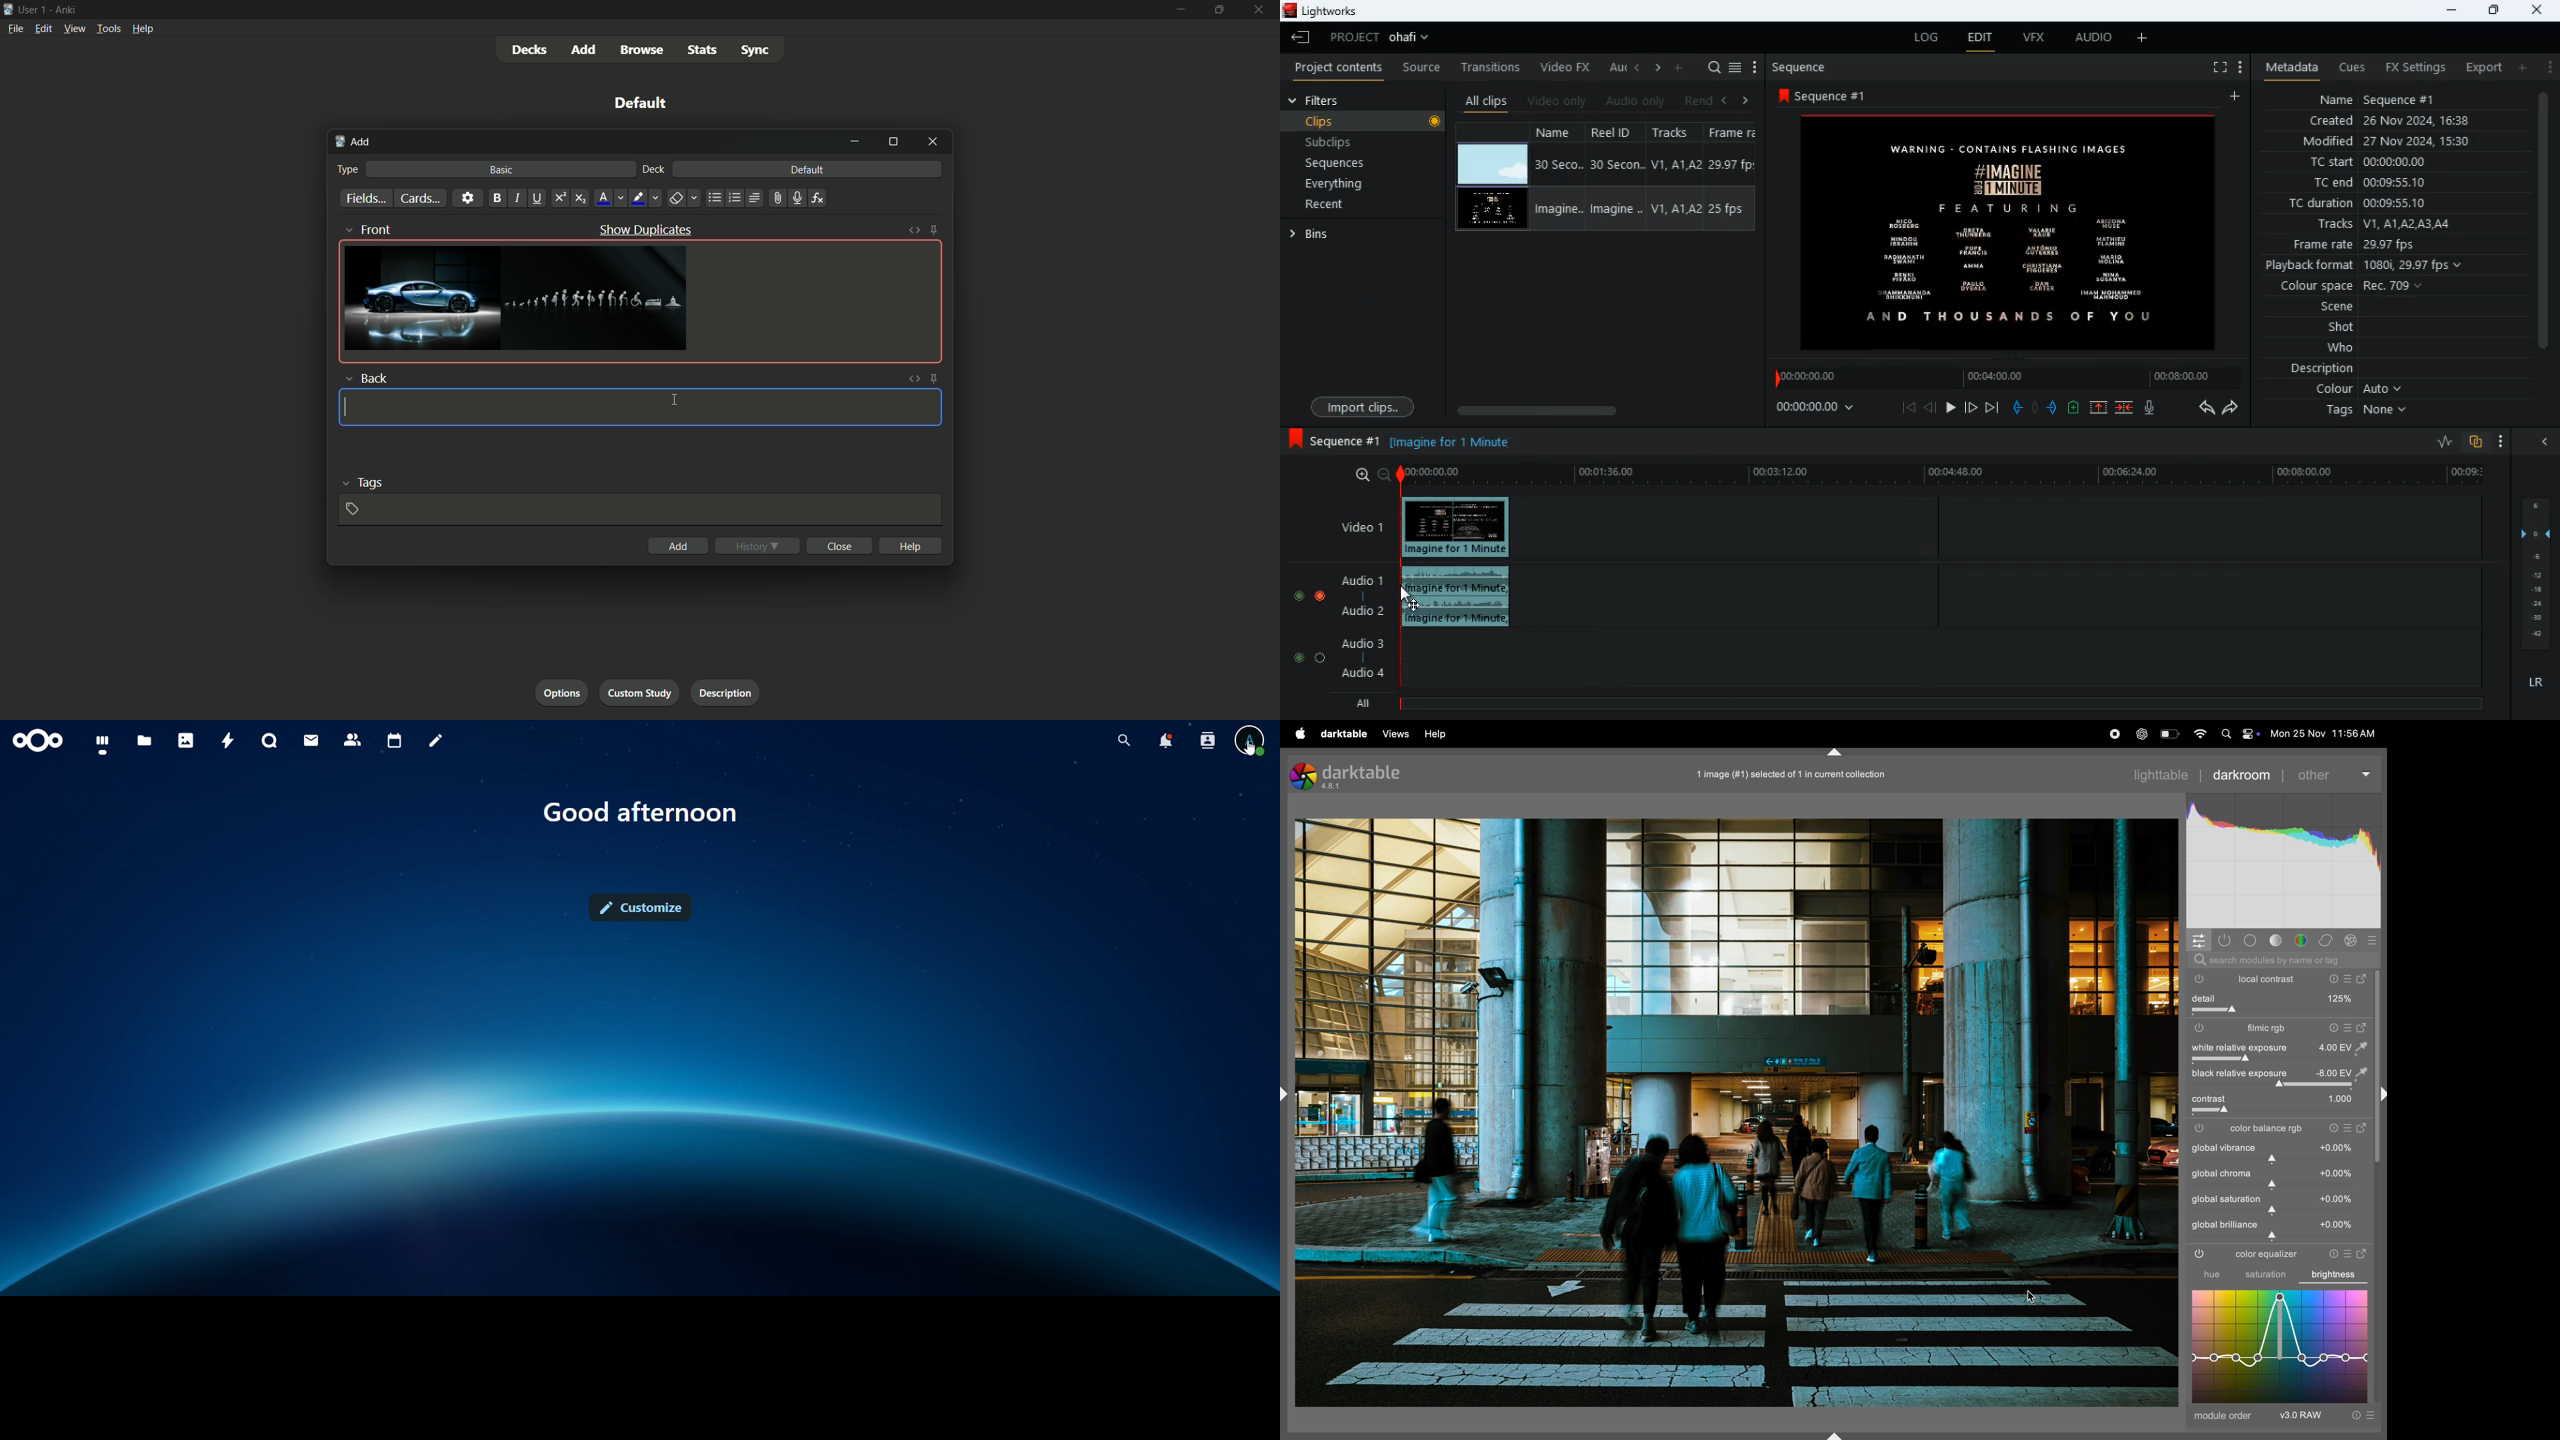 The width and height of the screenshot is (2576, 1456). What do you see at coordinates (1678, 133) in the screenshot?
I see `tracks` at bounding box center [1678, 133].